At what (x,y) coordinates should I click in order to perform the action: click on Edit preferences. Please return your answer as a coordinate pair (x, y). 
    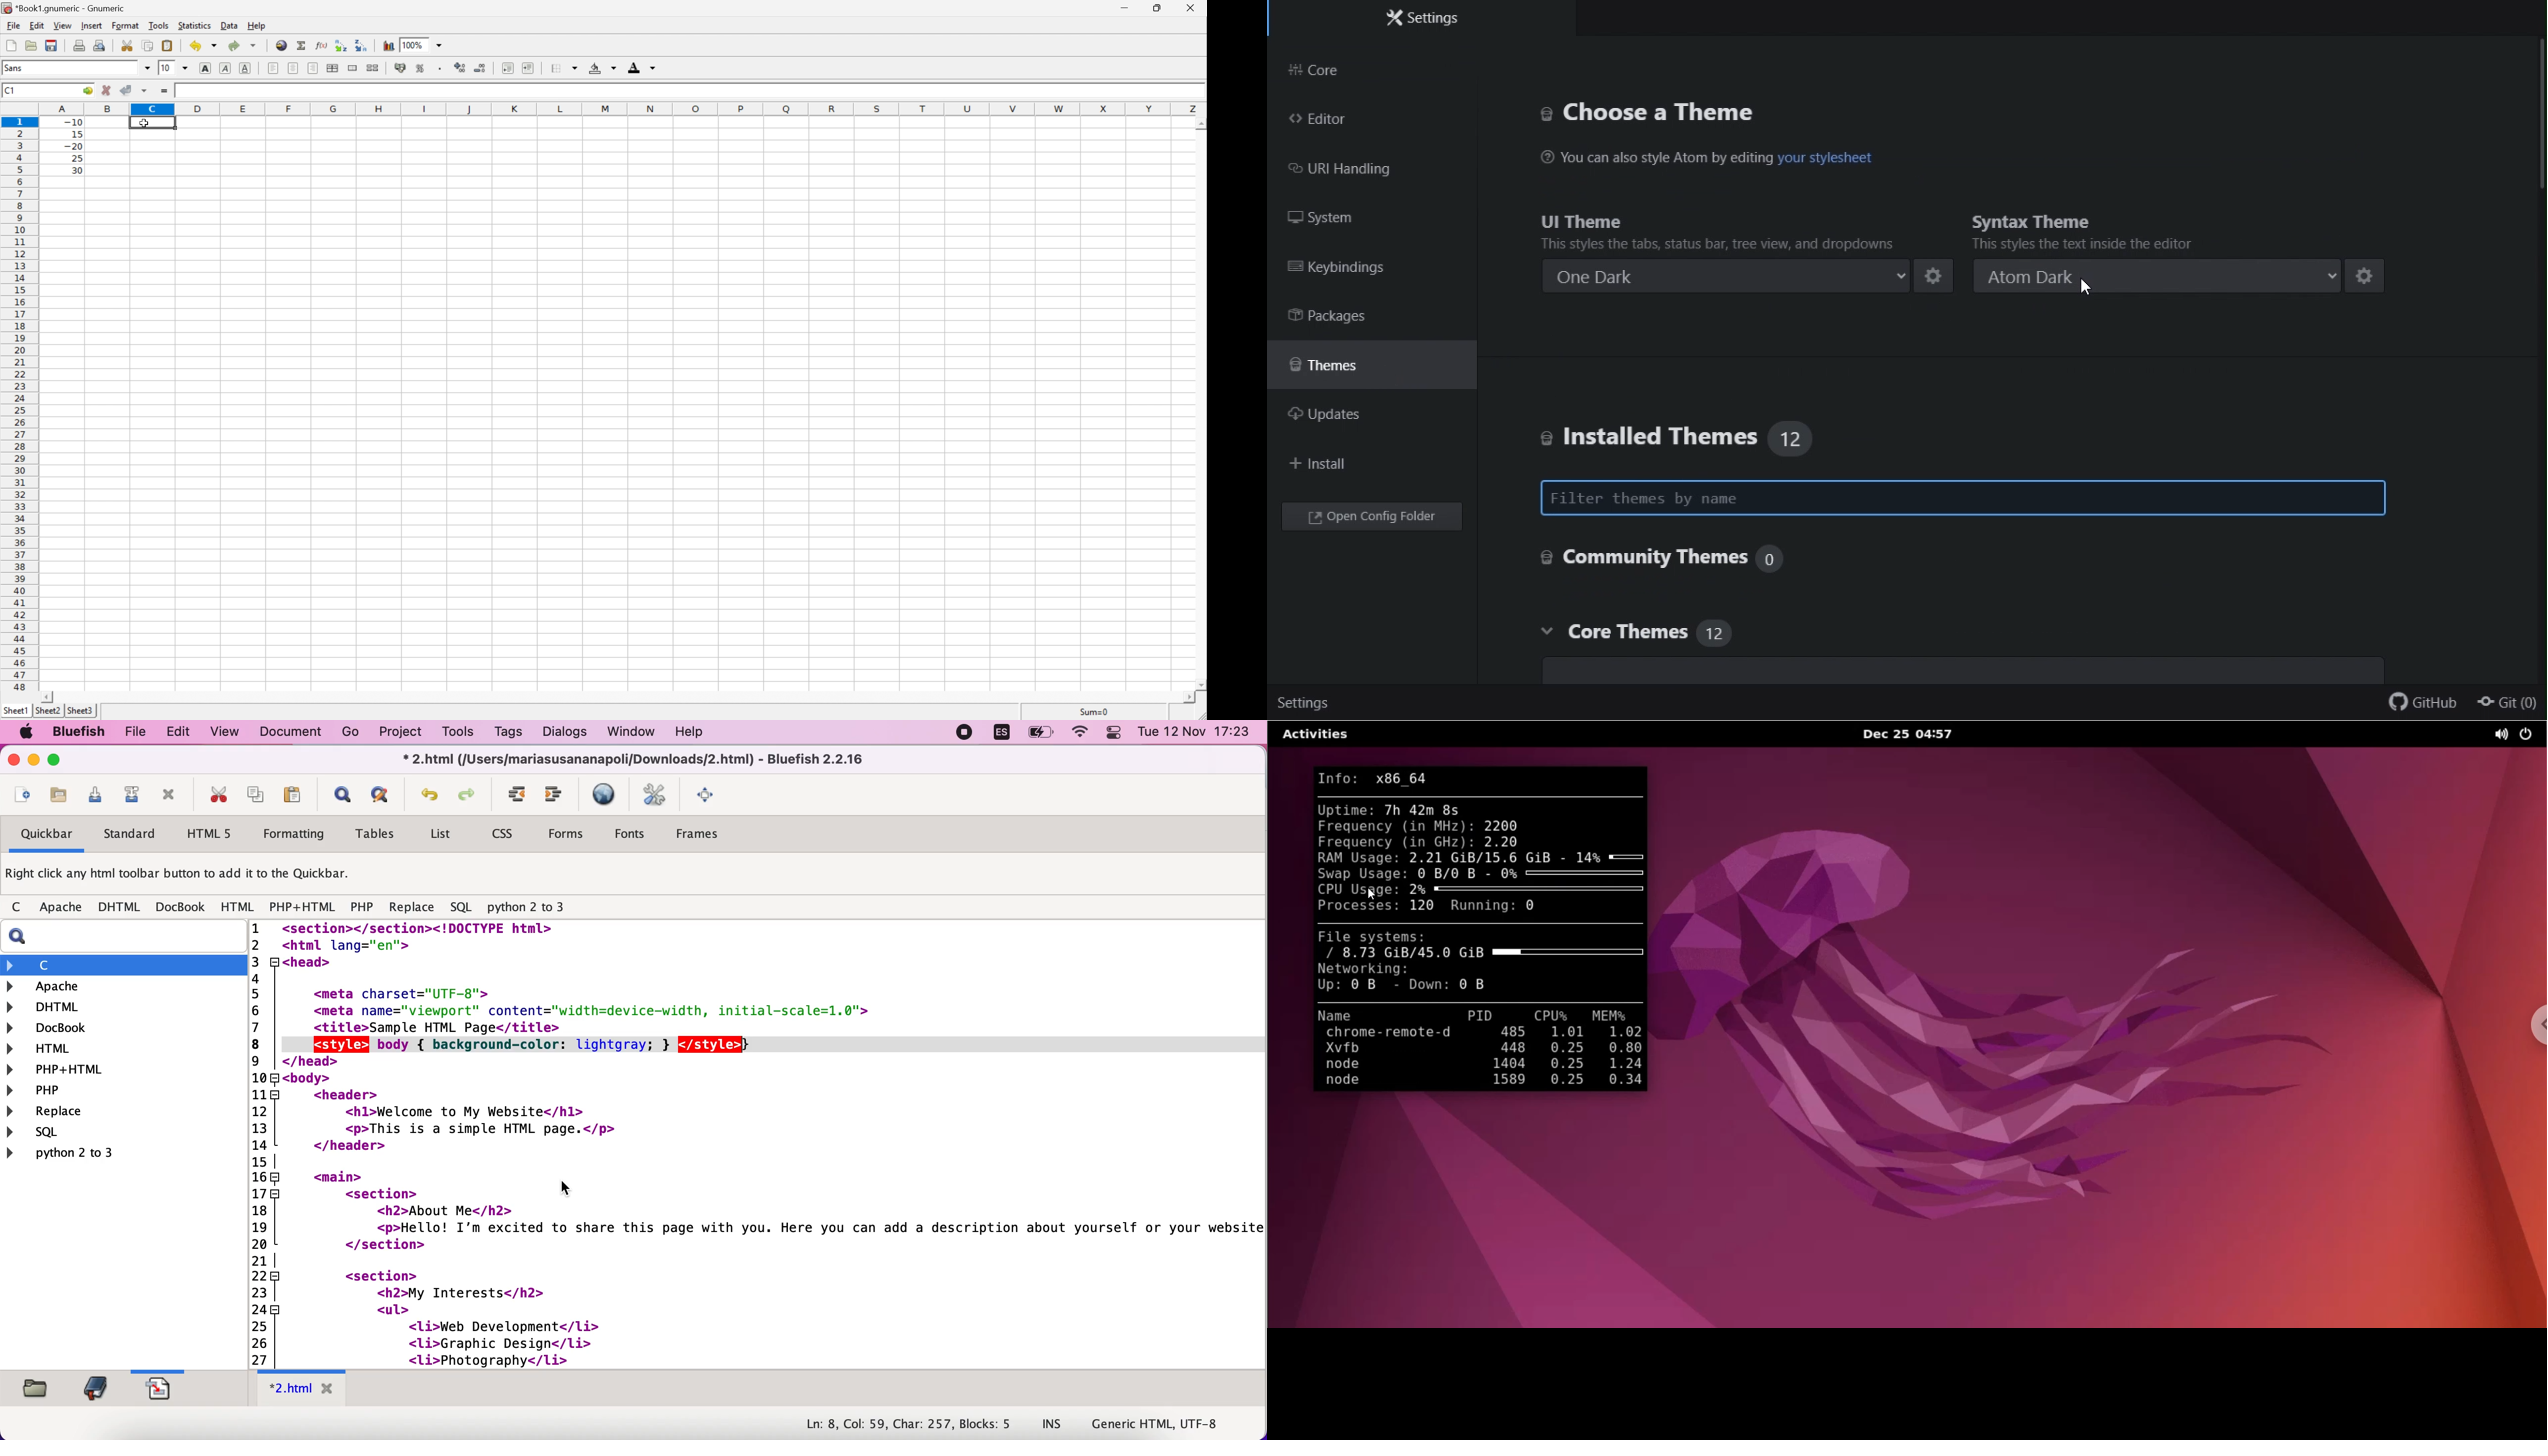
    Looking at the image, I should click on (660, 796).